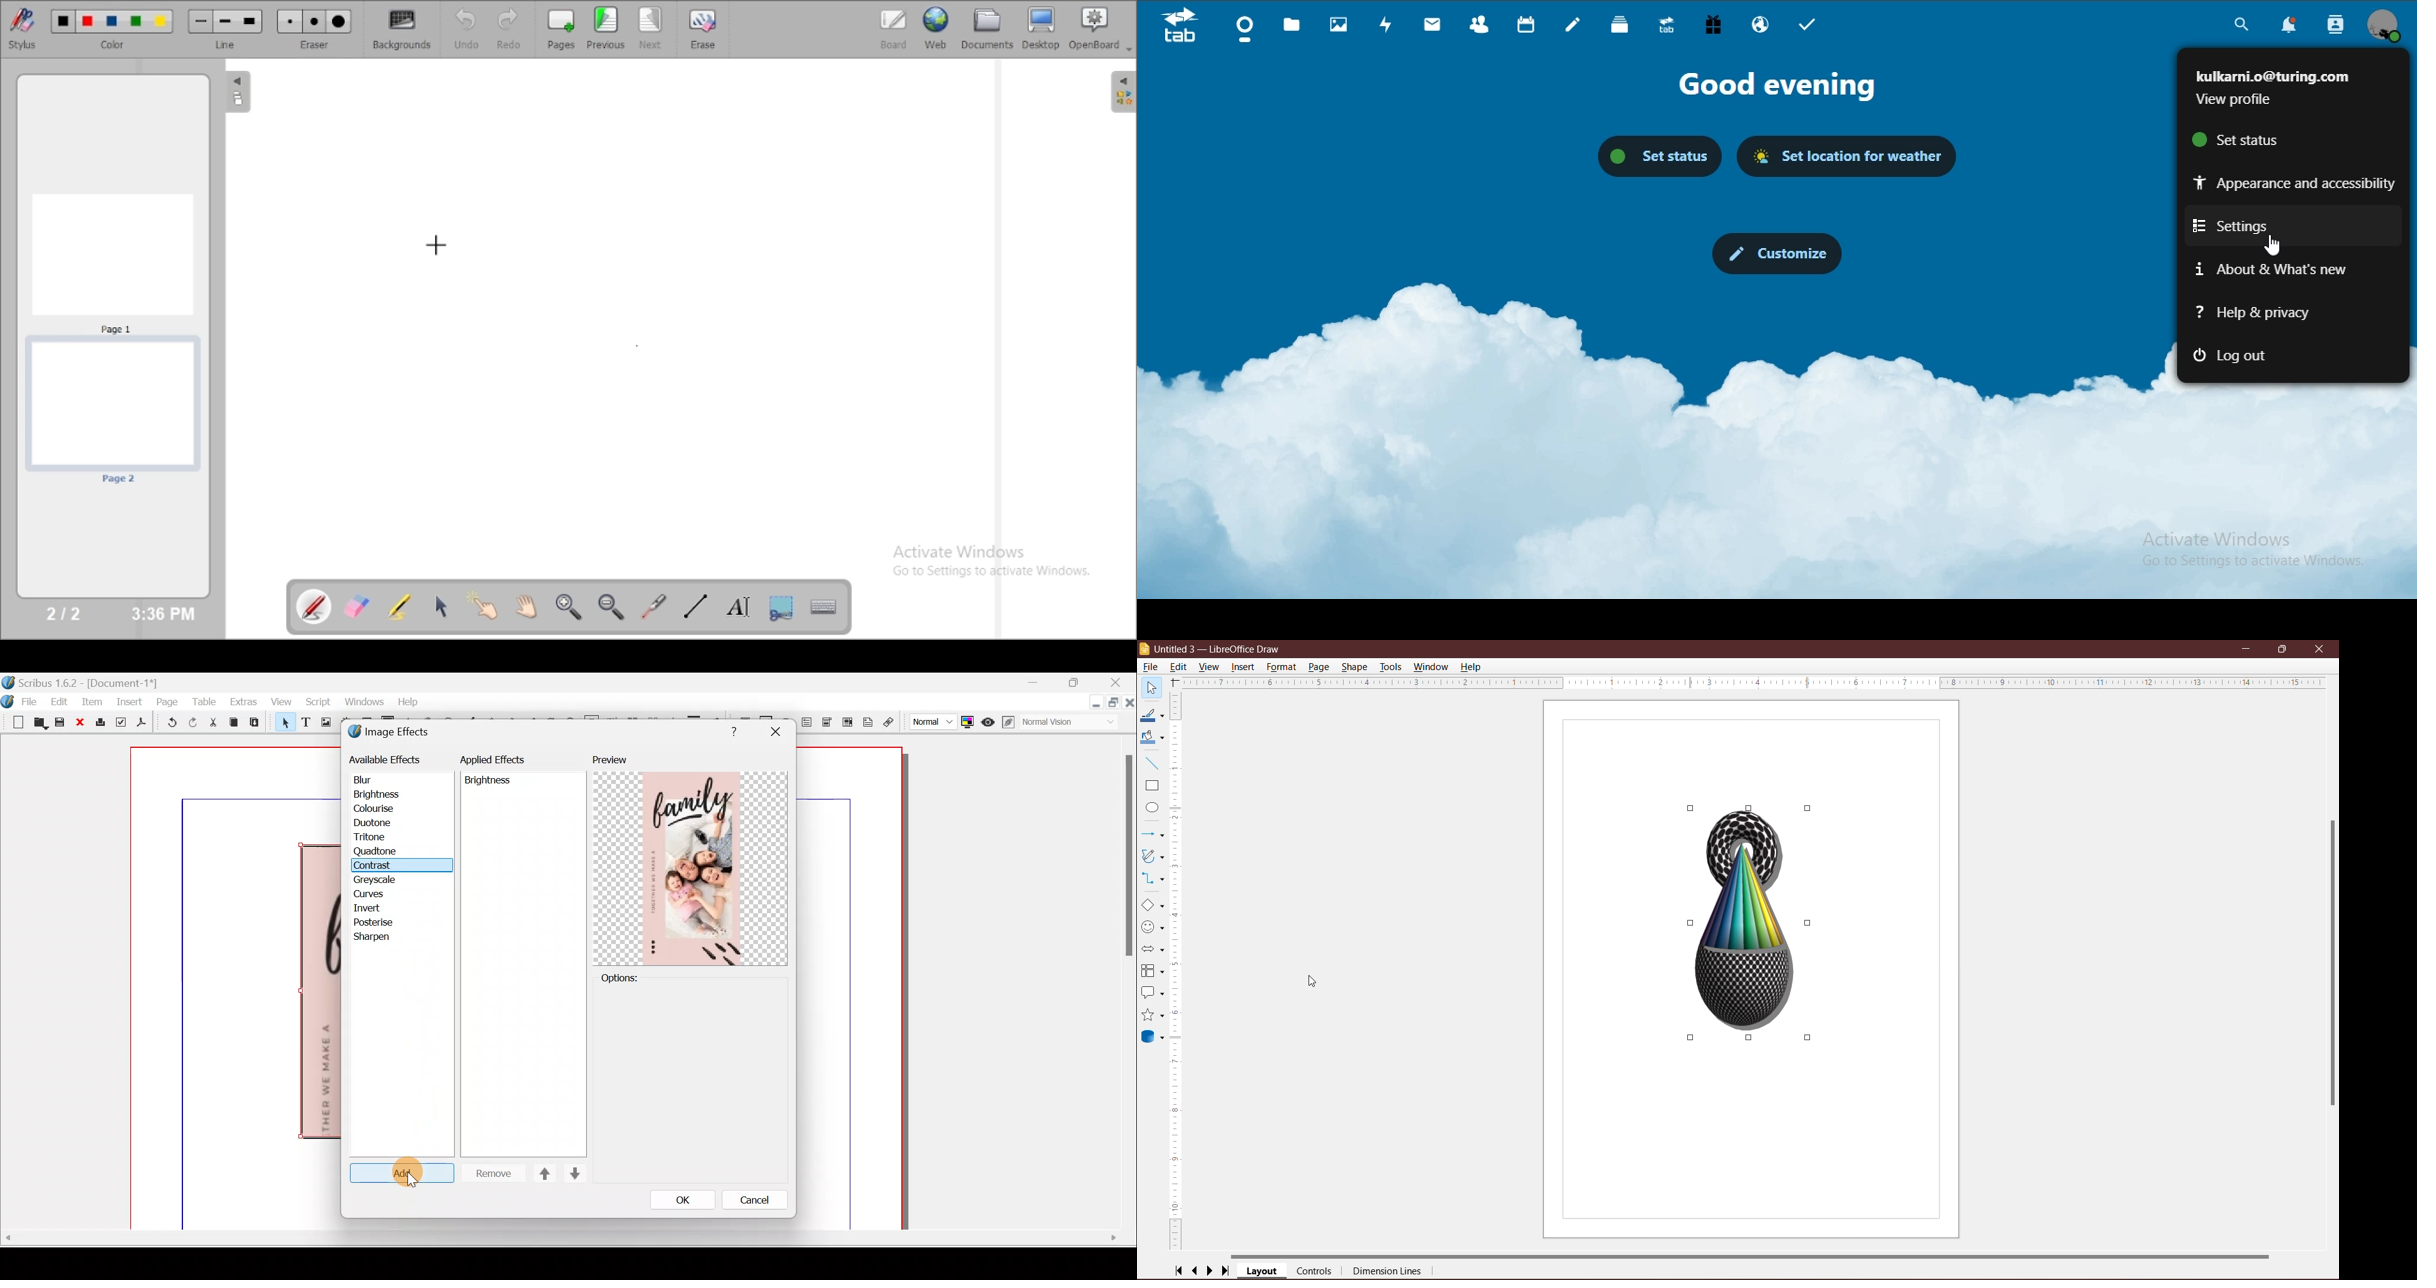 The image size is (2436, 1288). I want to click on Good Evening, so click(1777, 88).